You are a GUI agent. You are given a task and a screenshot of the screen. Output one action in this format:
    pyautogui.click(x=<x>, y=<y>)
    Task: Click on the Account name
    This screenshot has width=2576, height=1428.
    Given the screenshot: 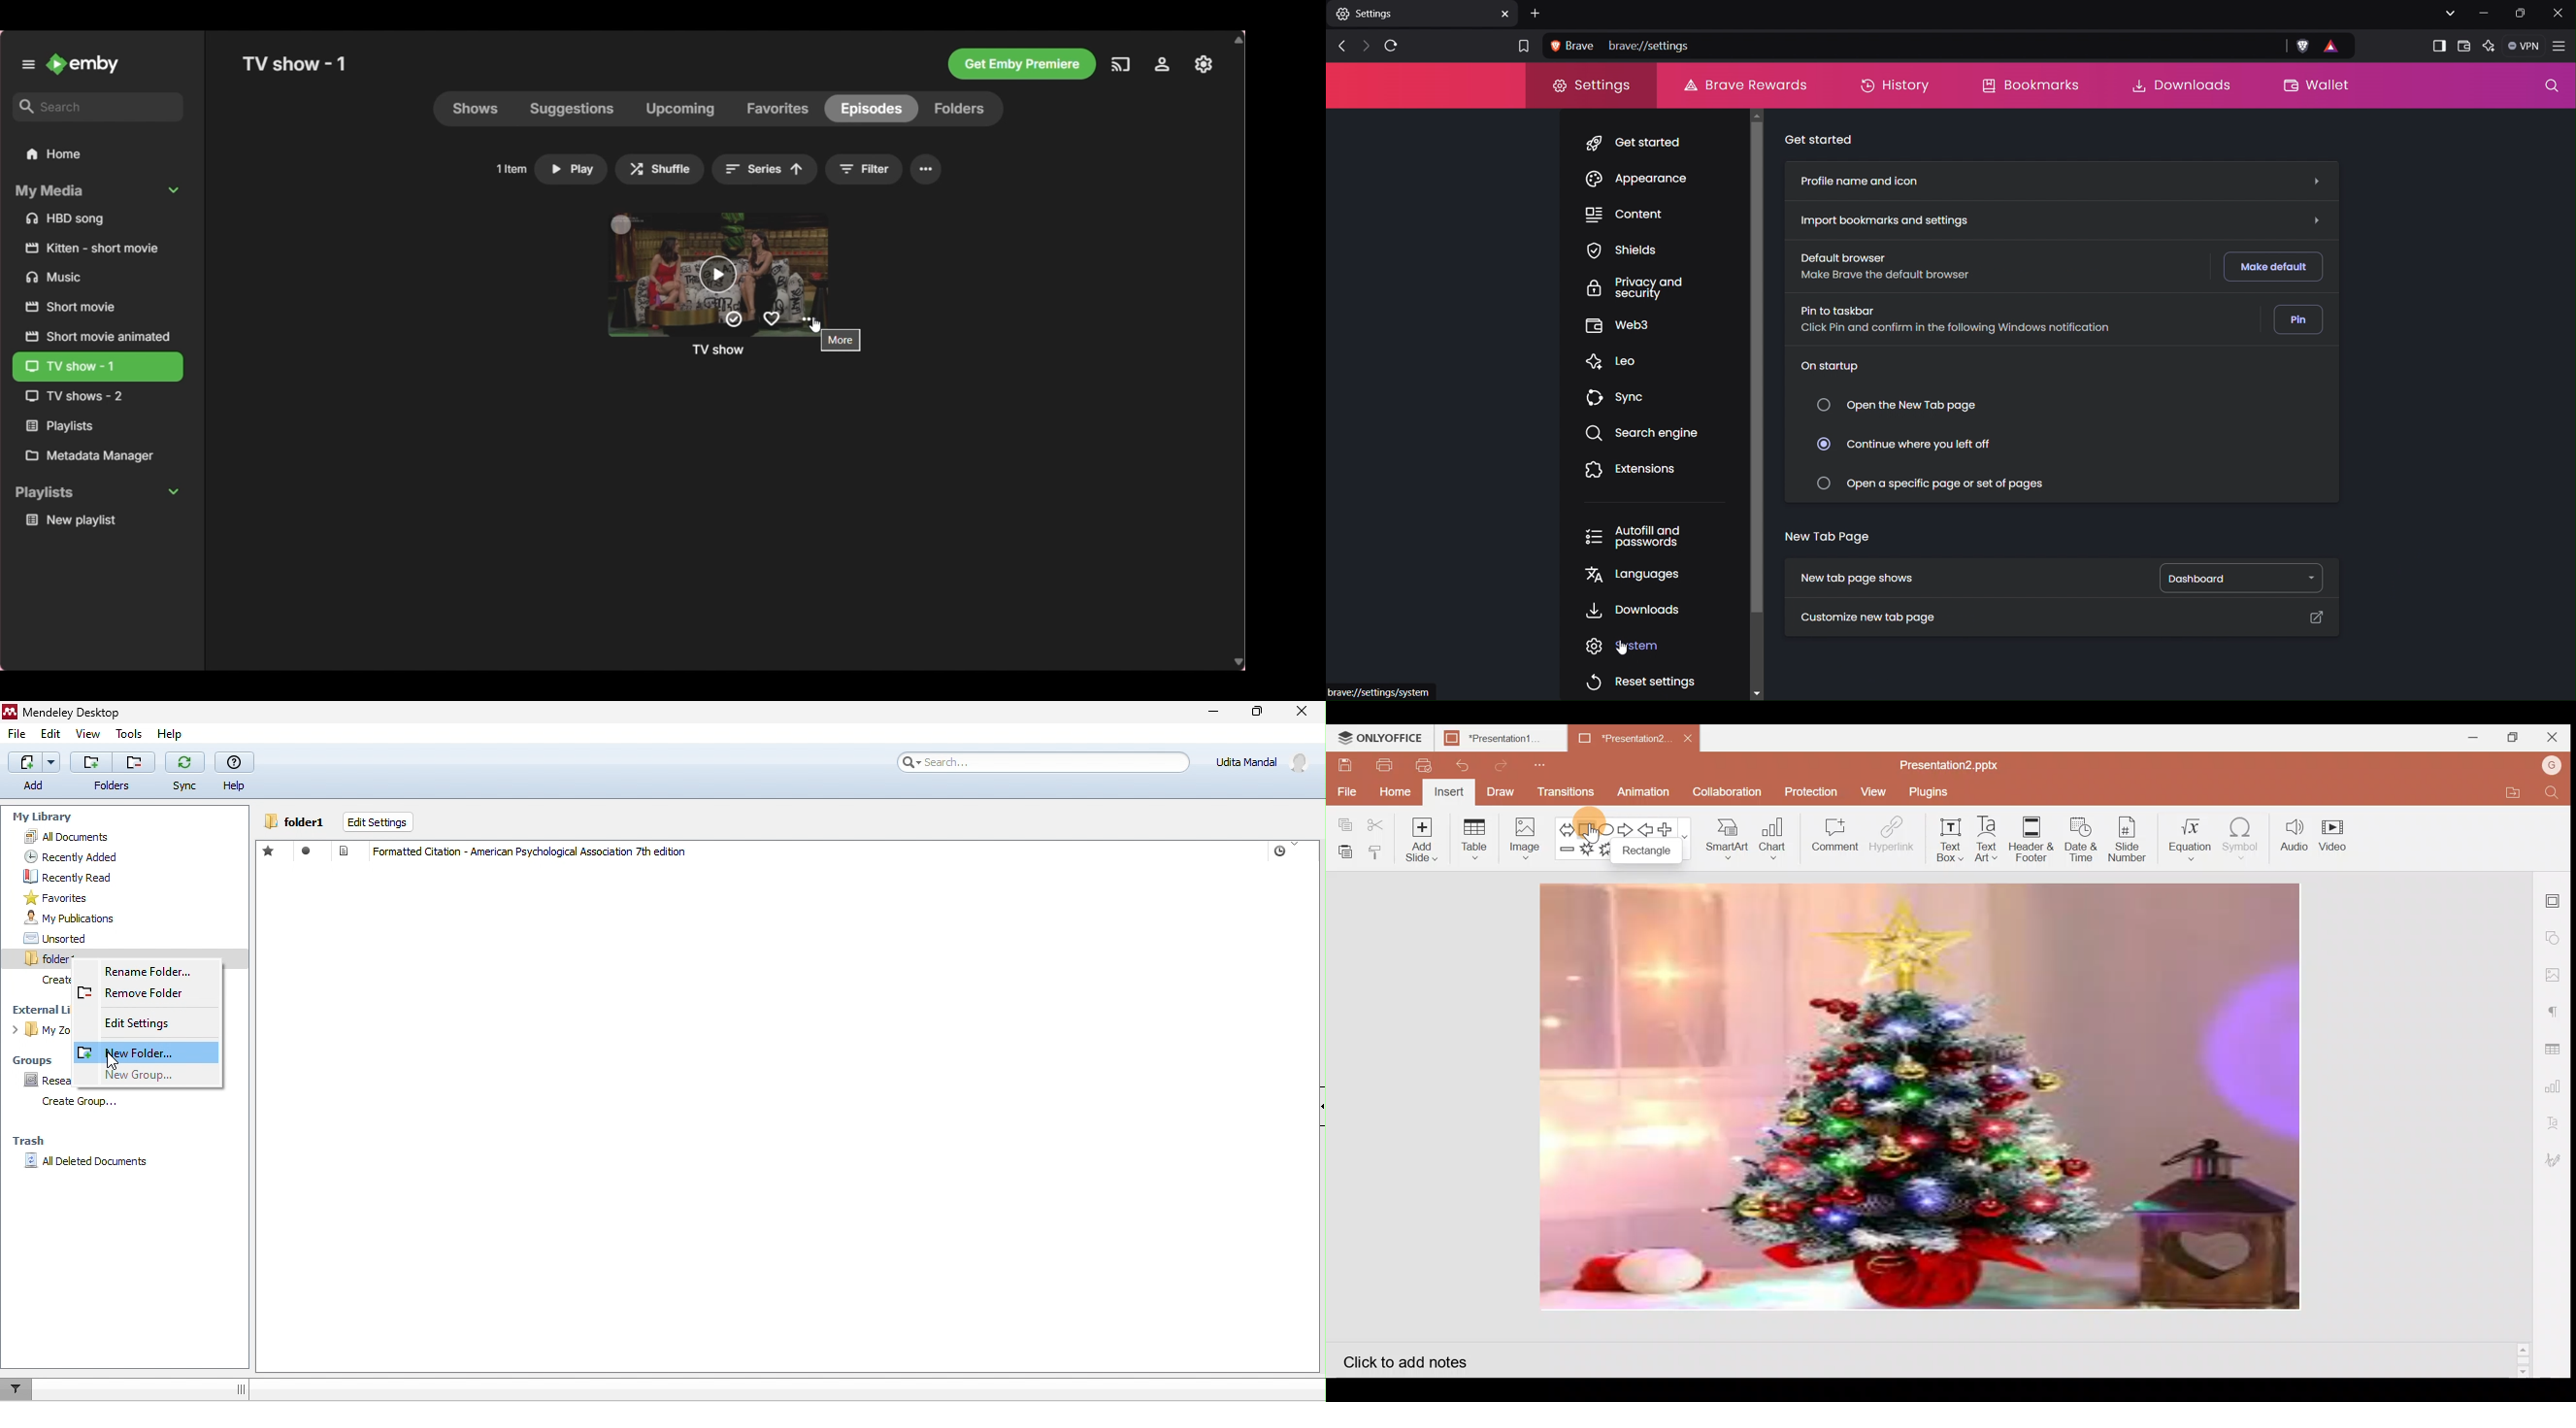 What is the action you would take?
    pyautogui.click(x=2554, y=763)
    